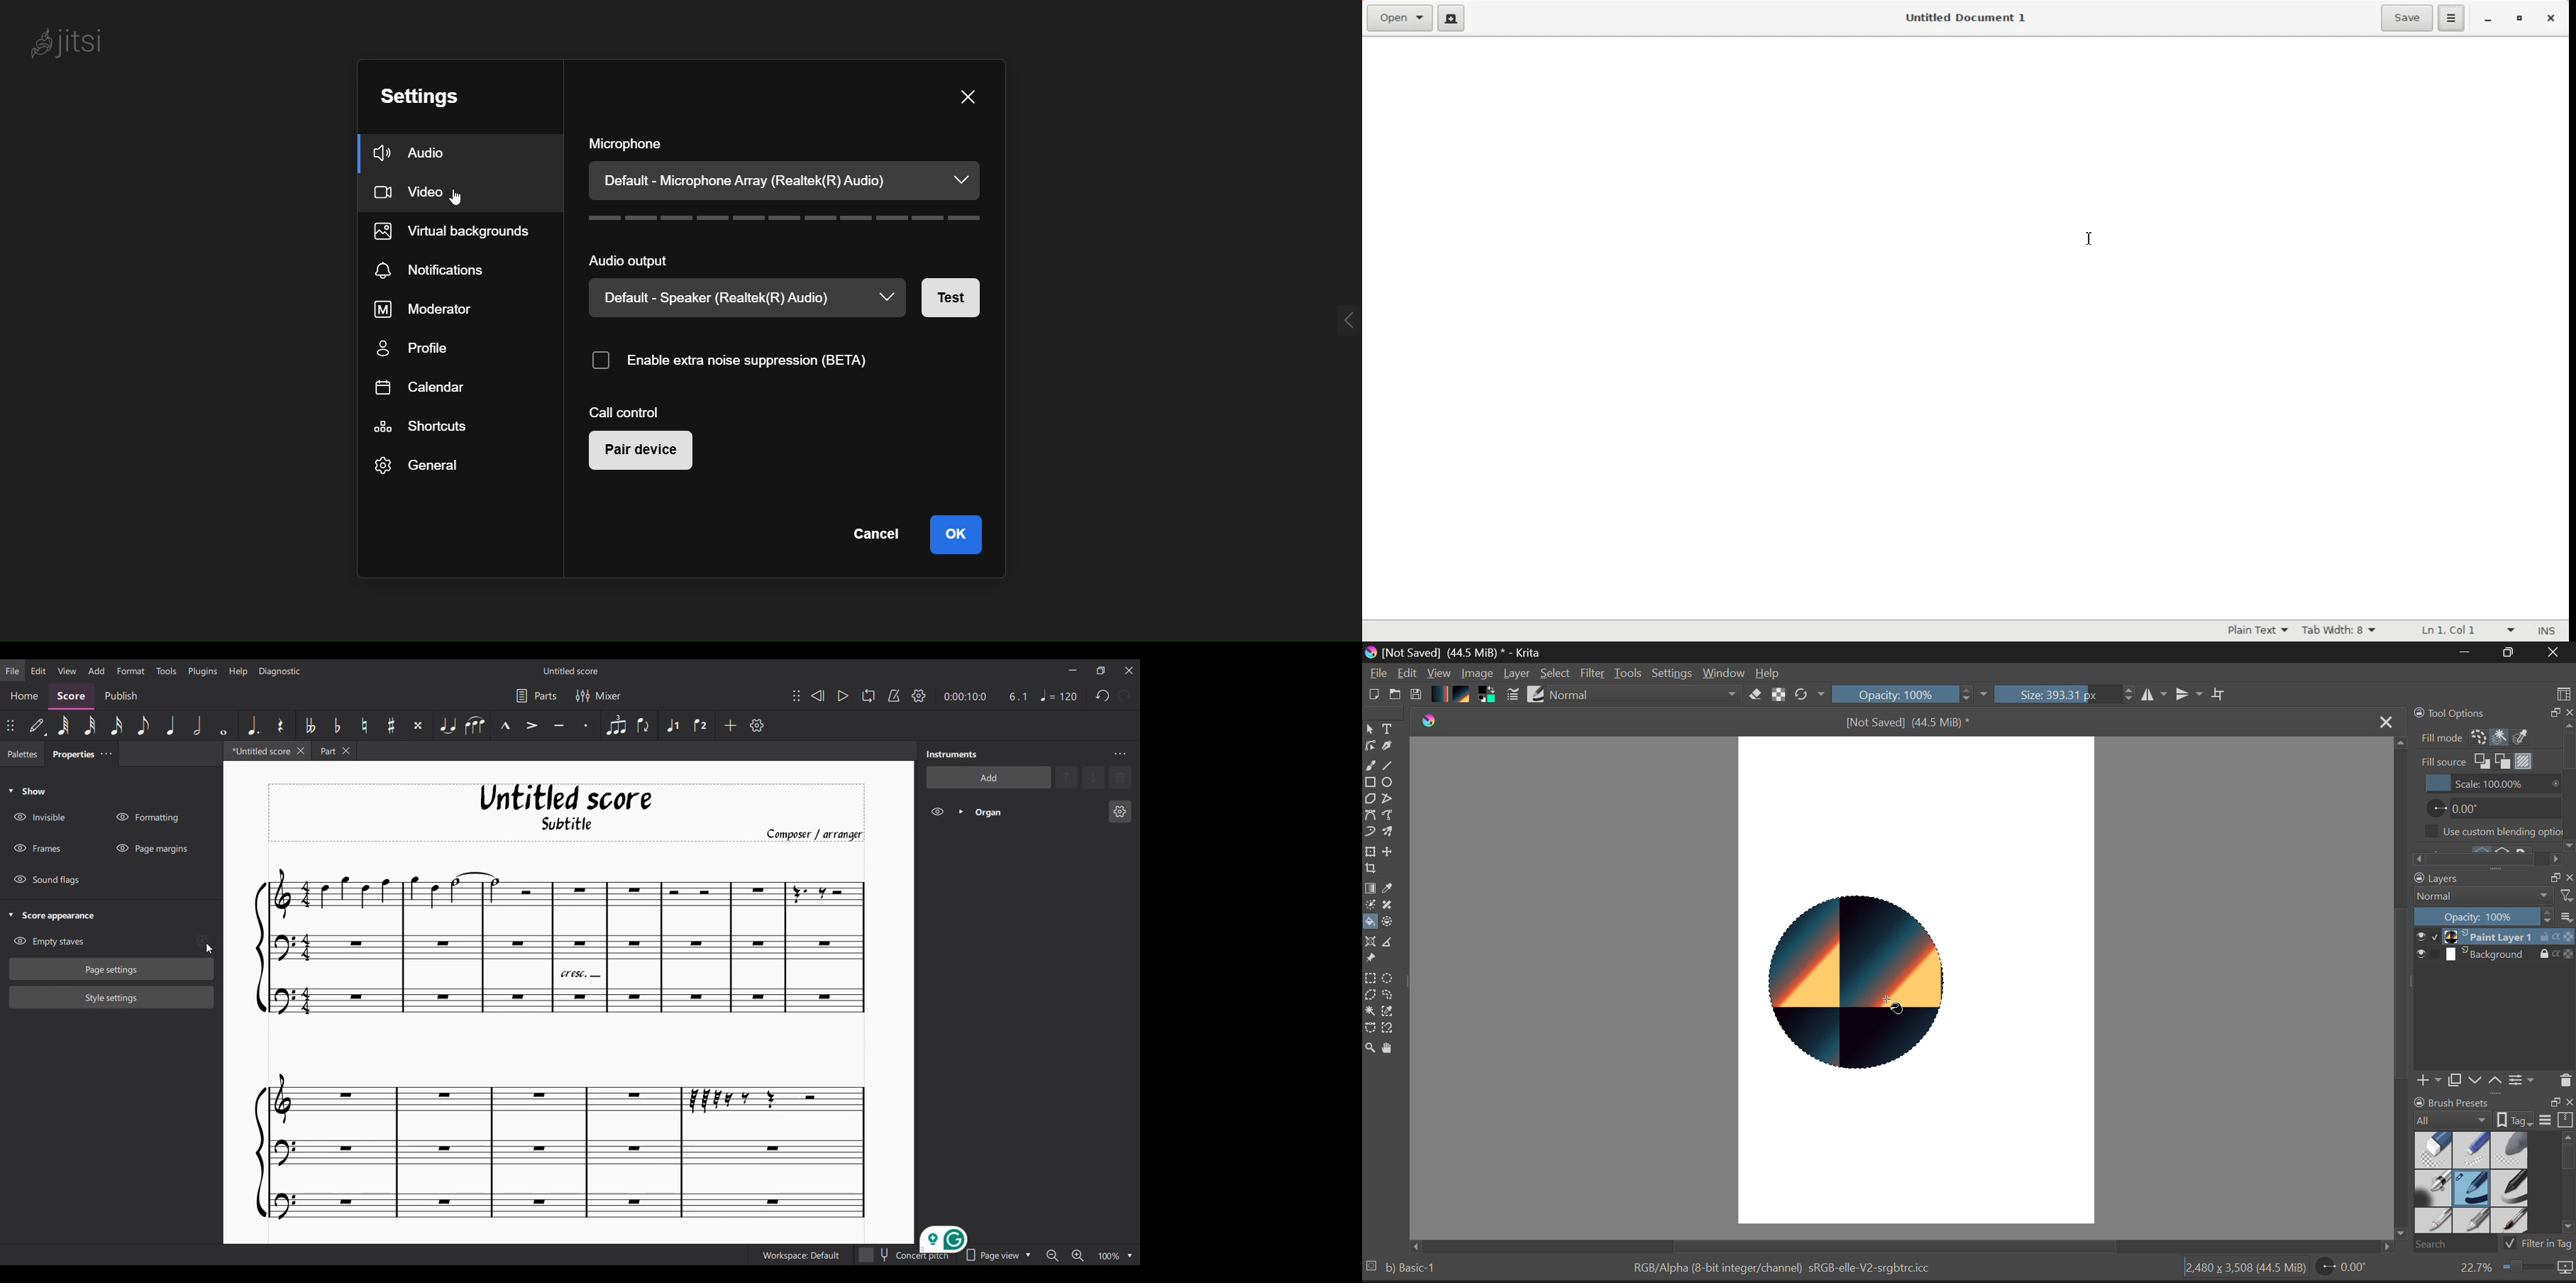 The width and height of the screenshot is (2576, 1288). Describe the element at coordinates (143, 726) in the screenshot. I see `8th note` at that location.